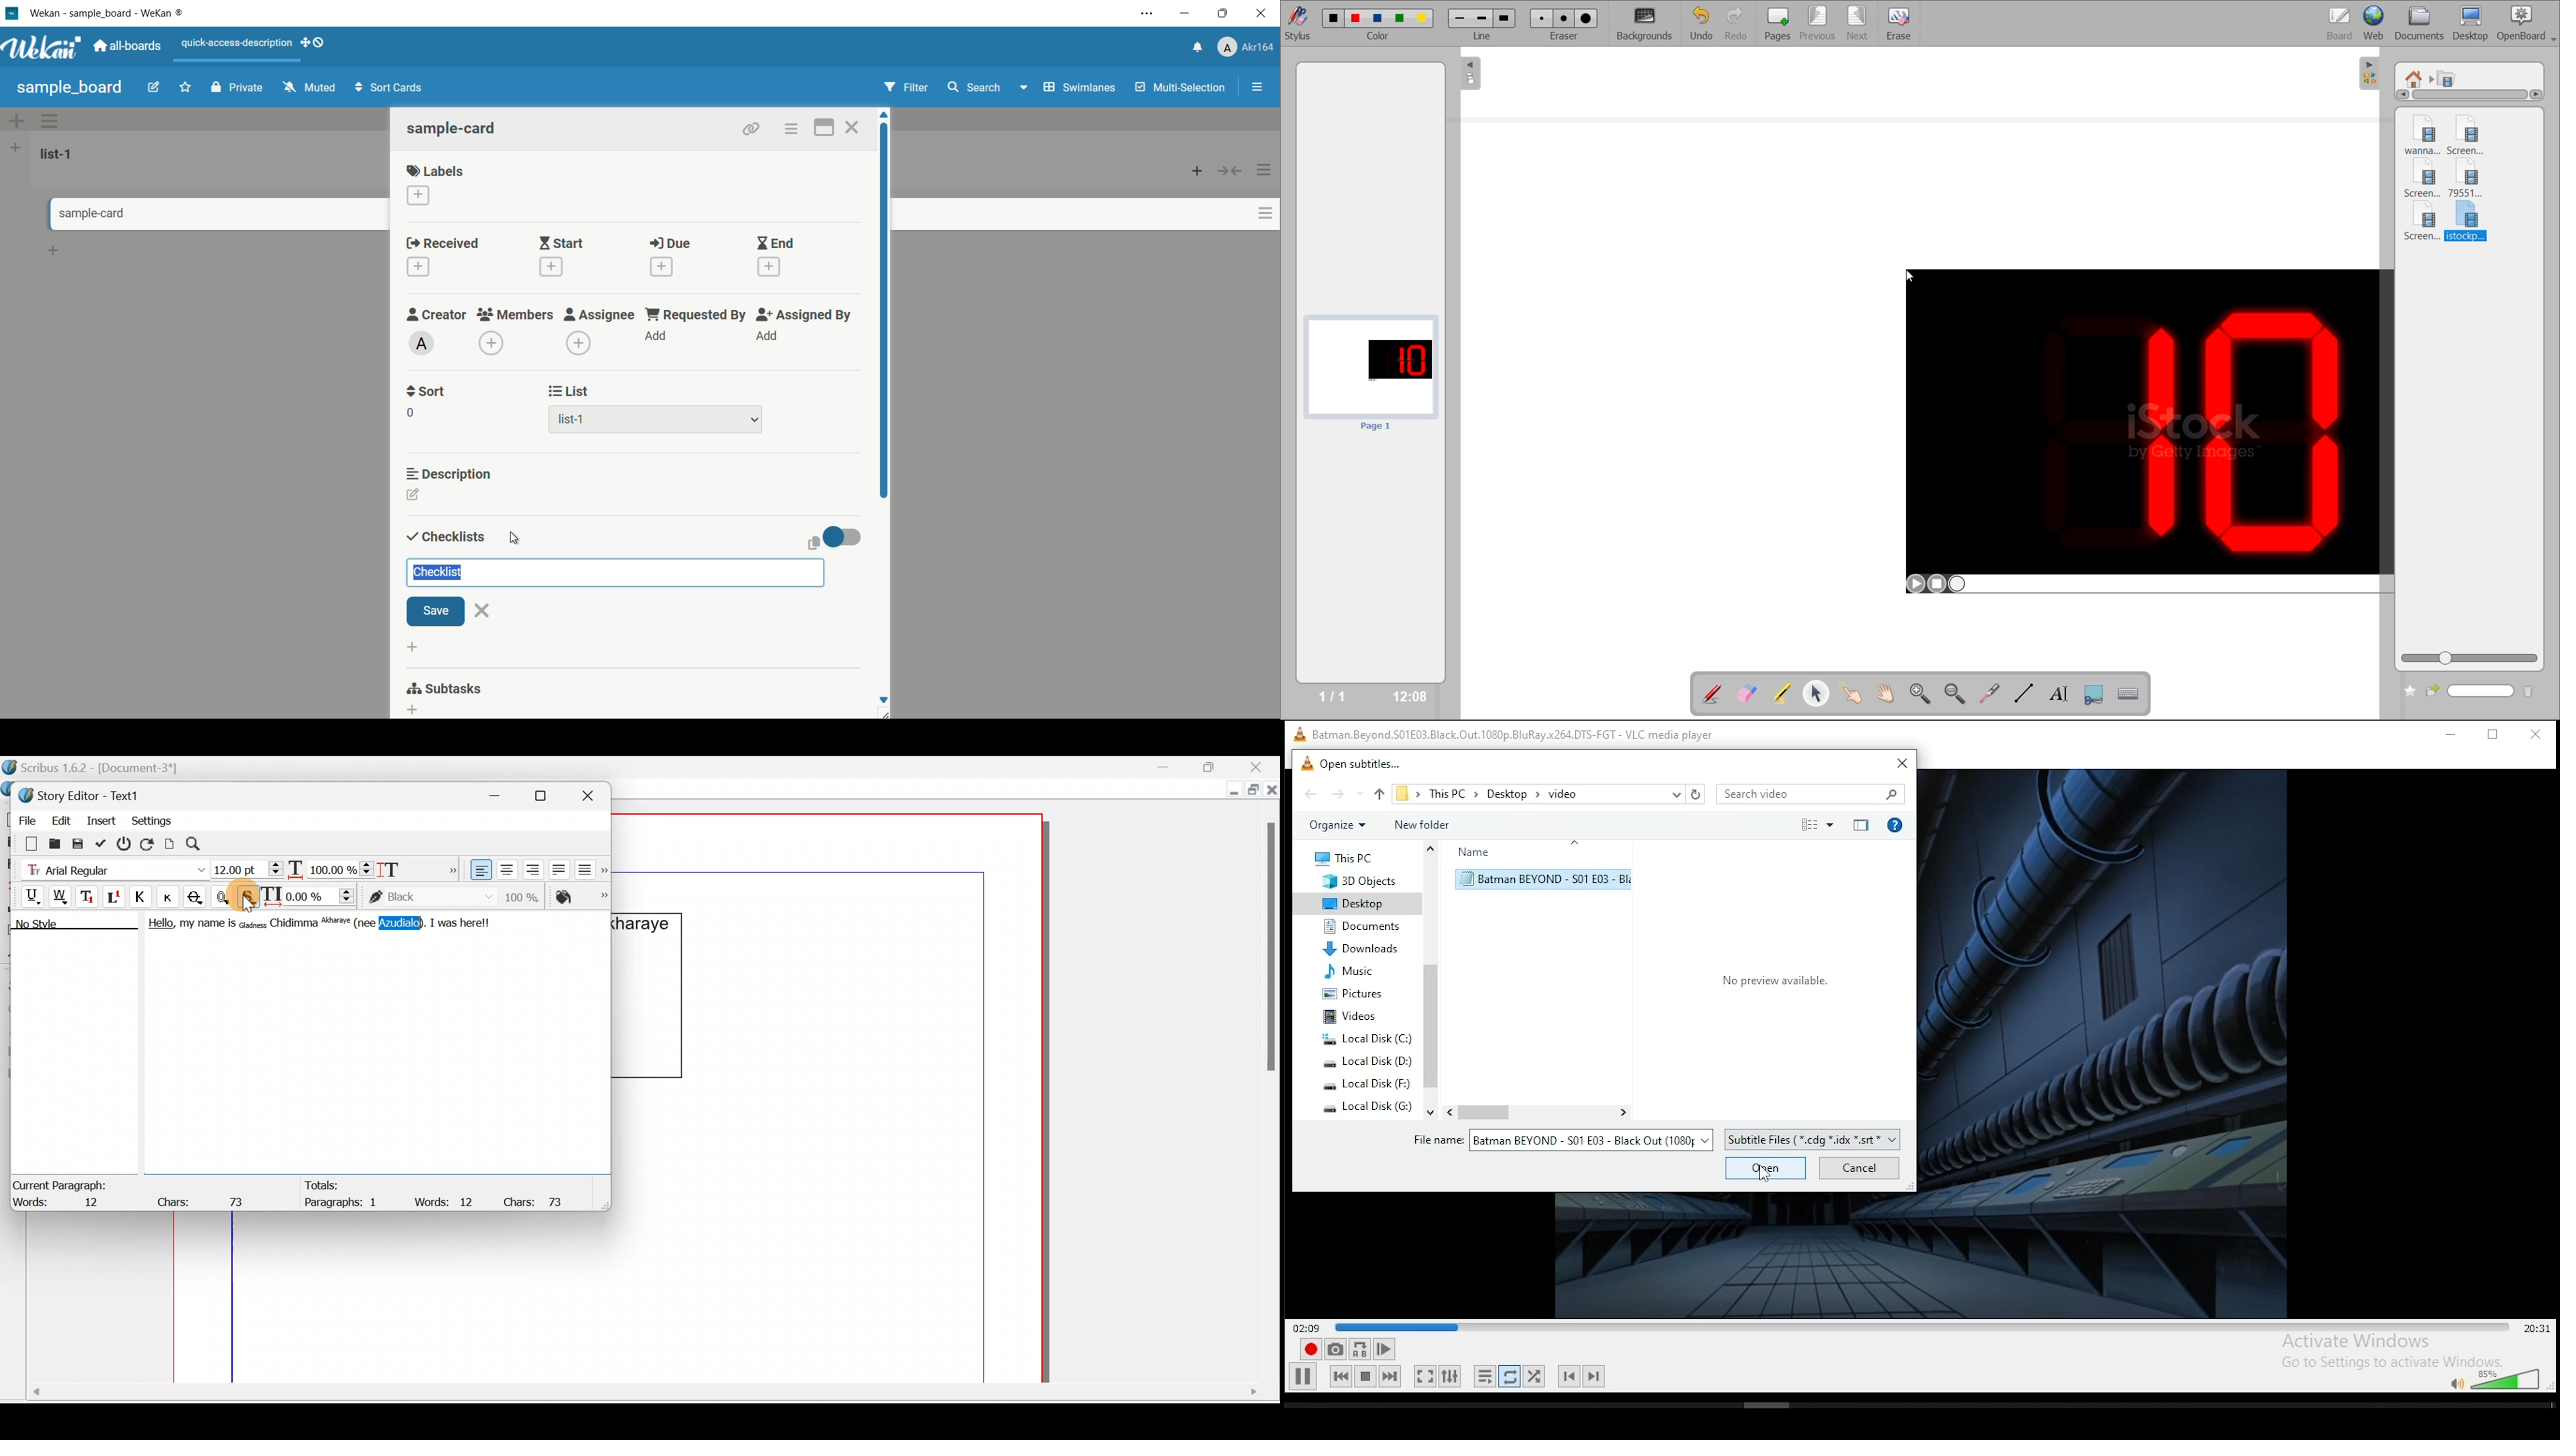 This screenshot has width=2576, height=1456. What do you see at coordinates (2162, 429) in the screenshot?
I see `Video on board` at bounding box center [2162, 429].